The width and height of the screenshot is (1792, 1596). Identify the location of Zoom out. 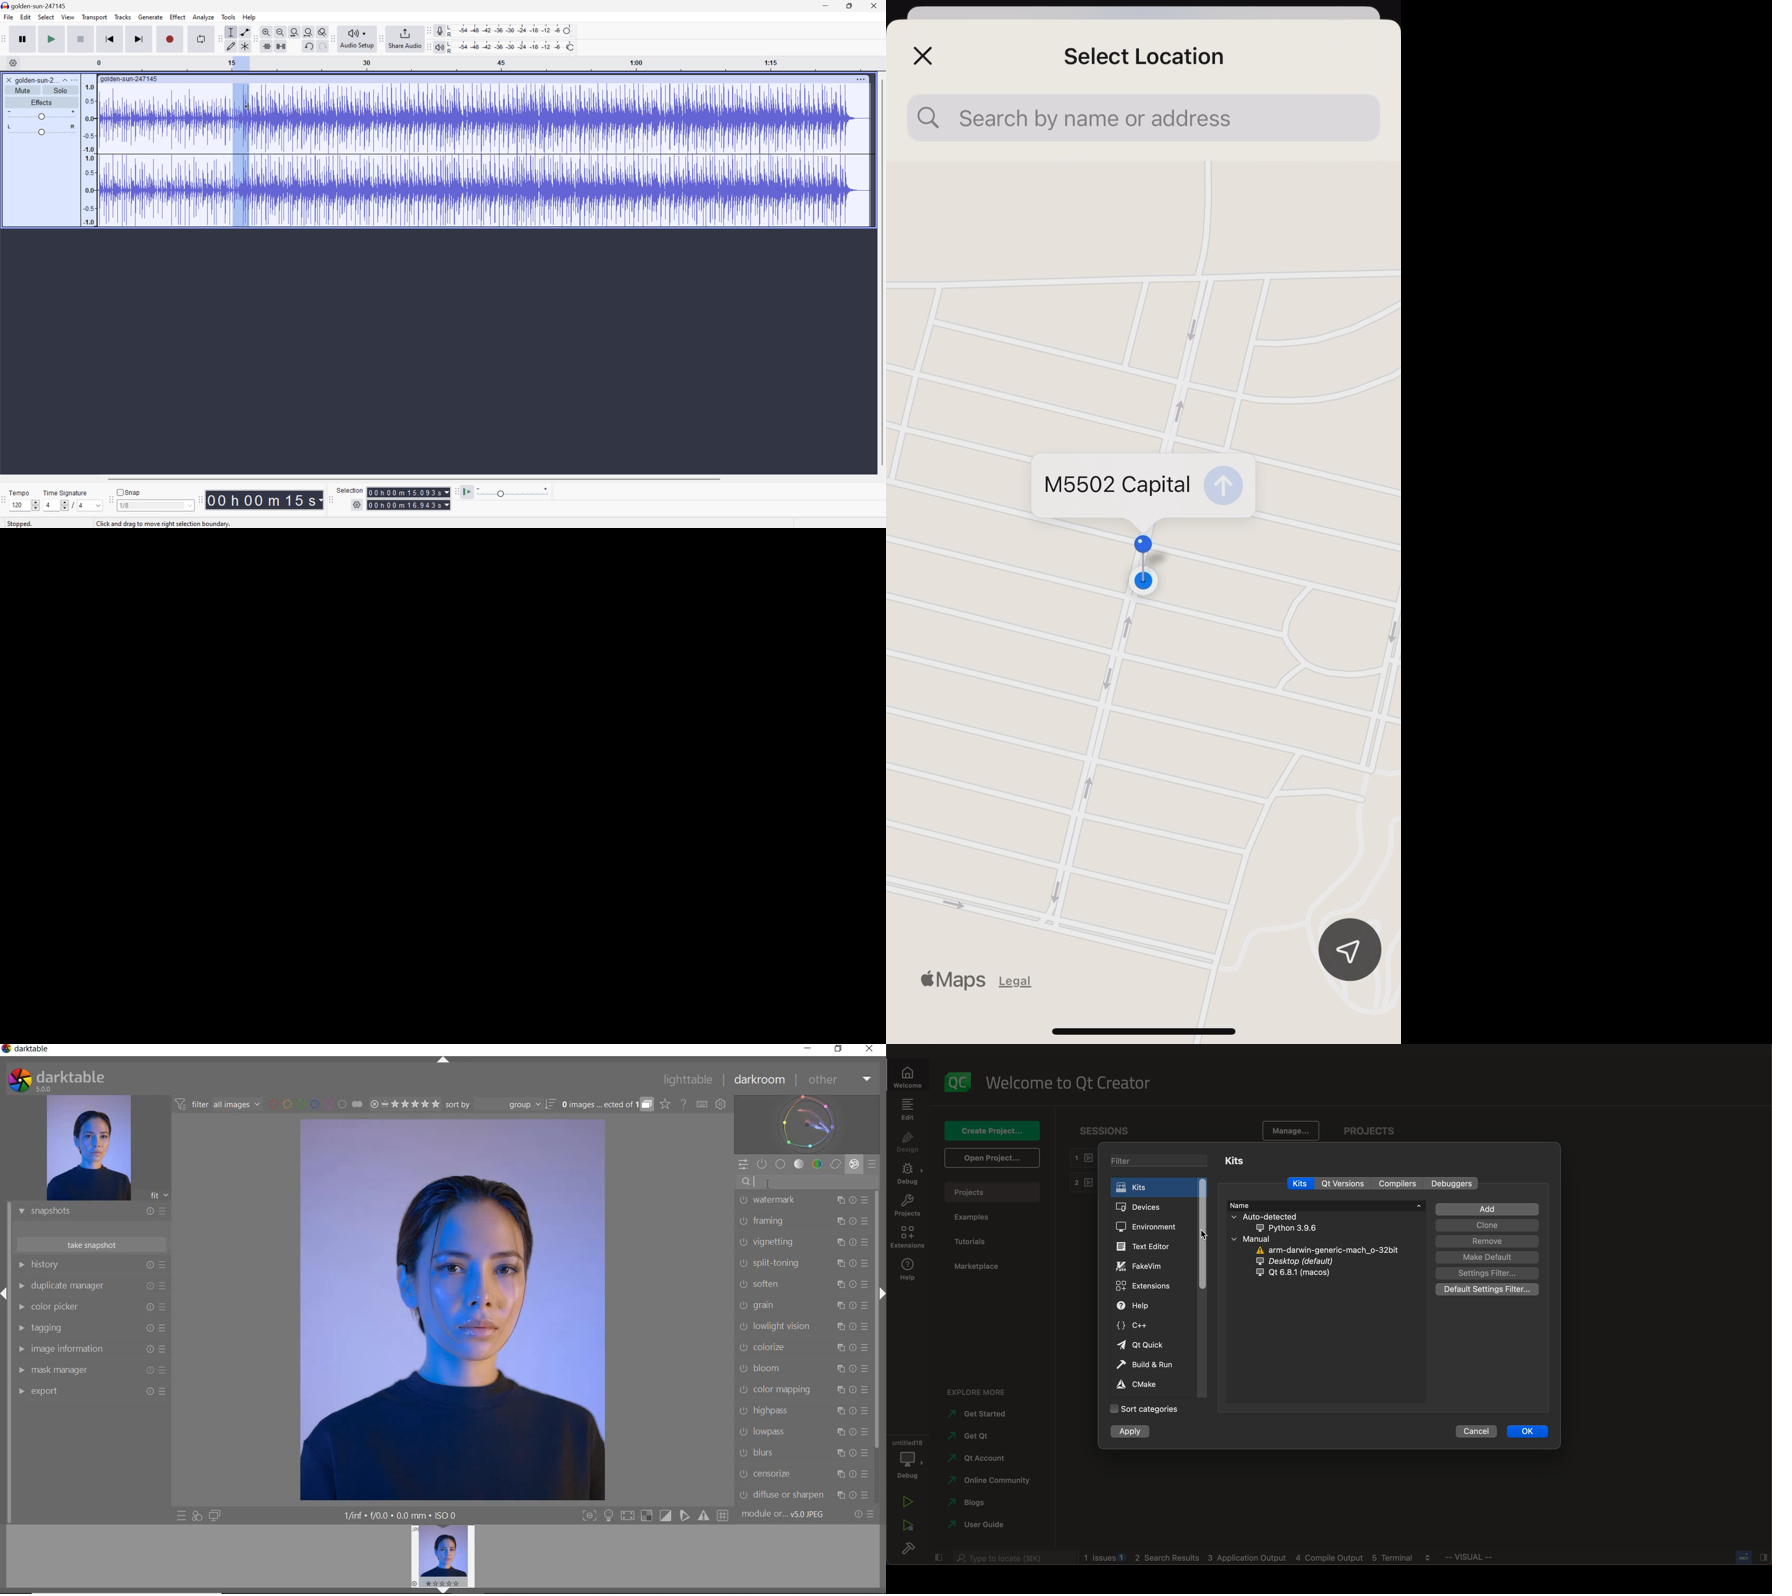
(280, 31).